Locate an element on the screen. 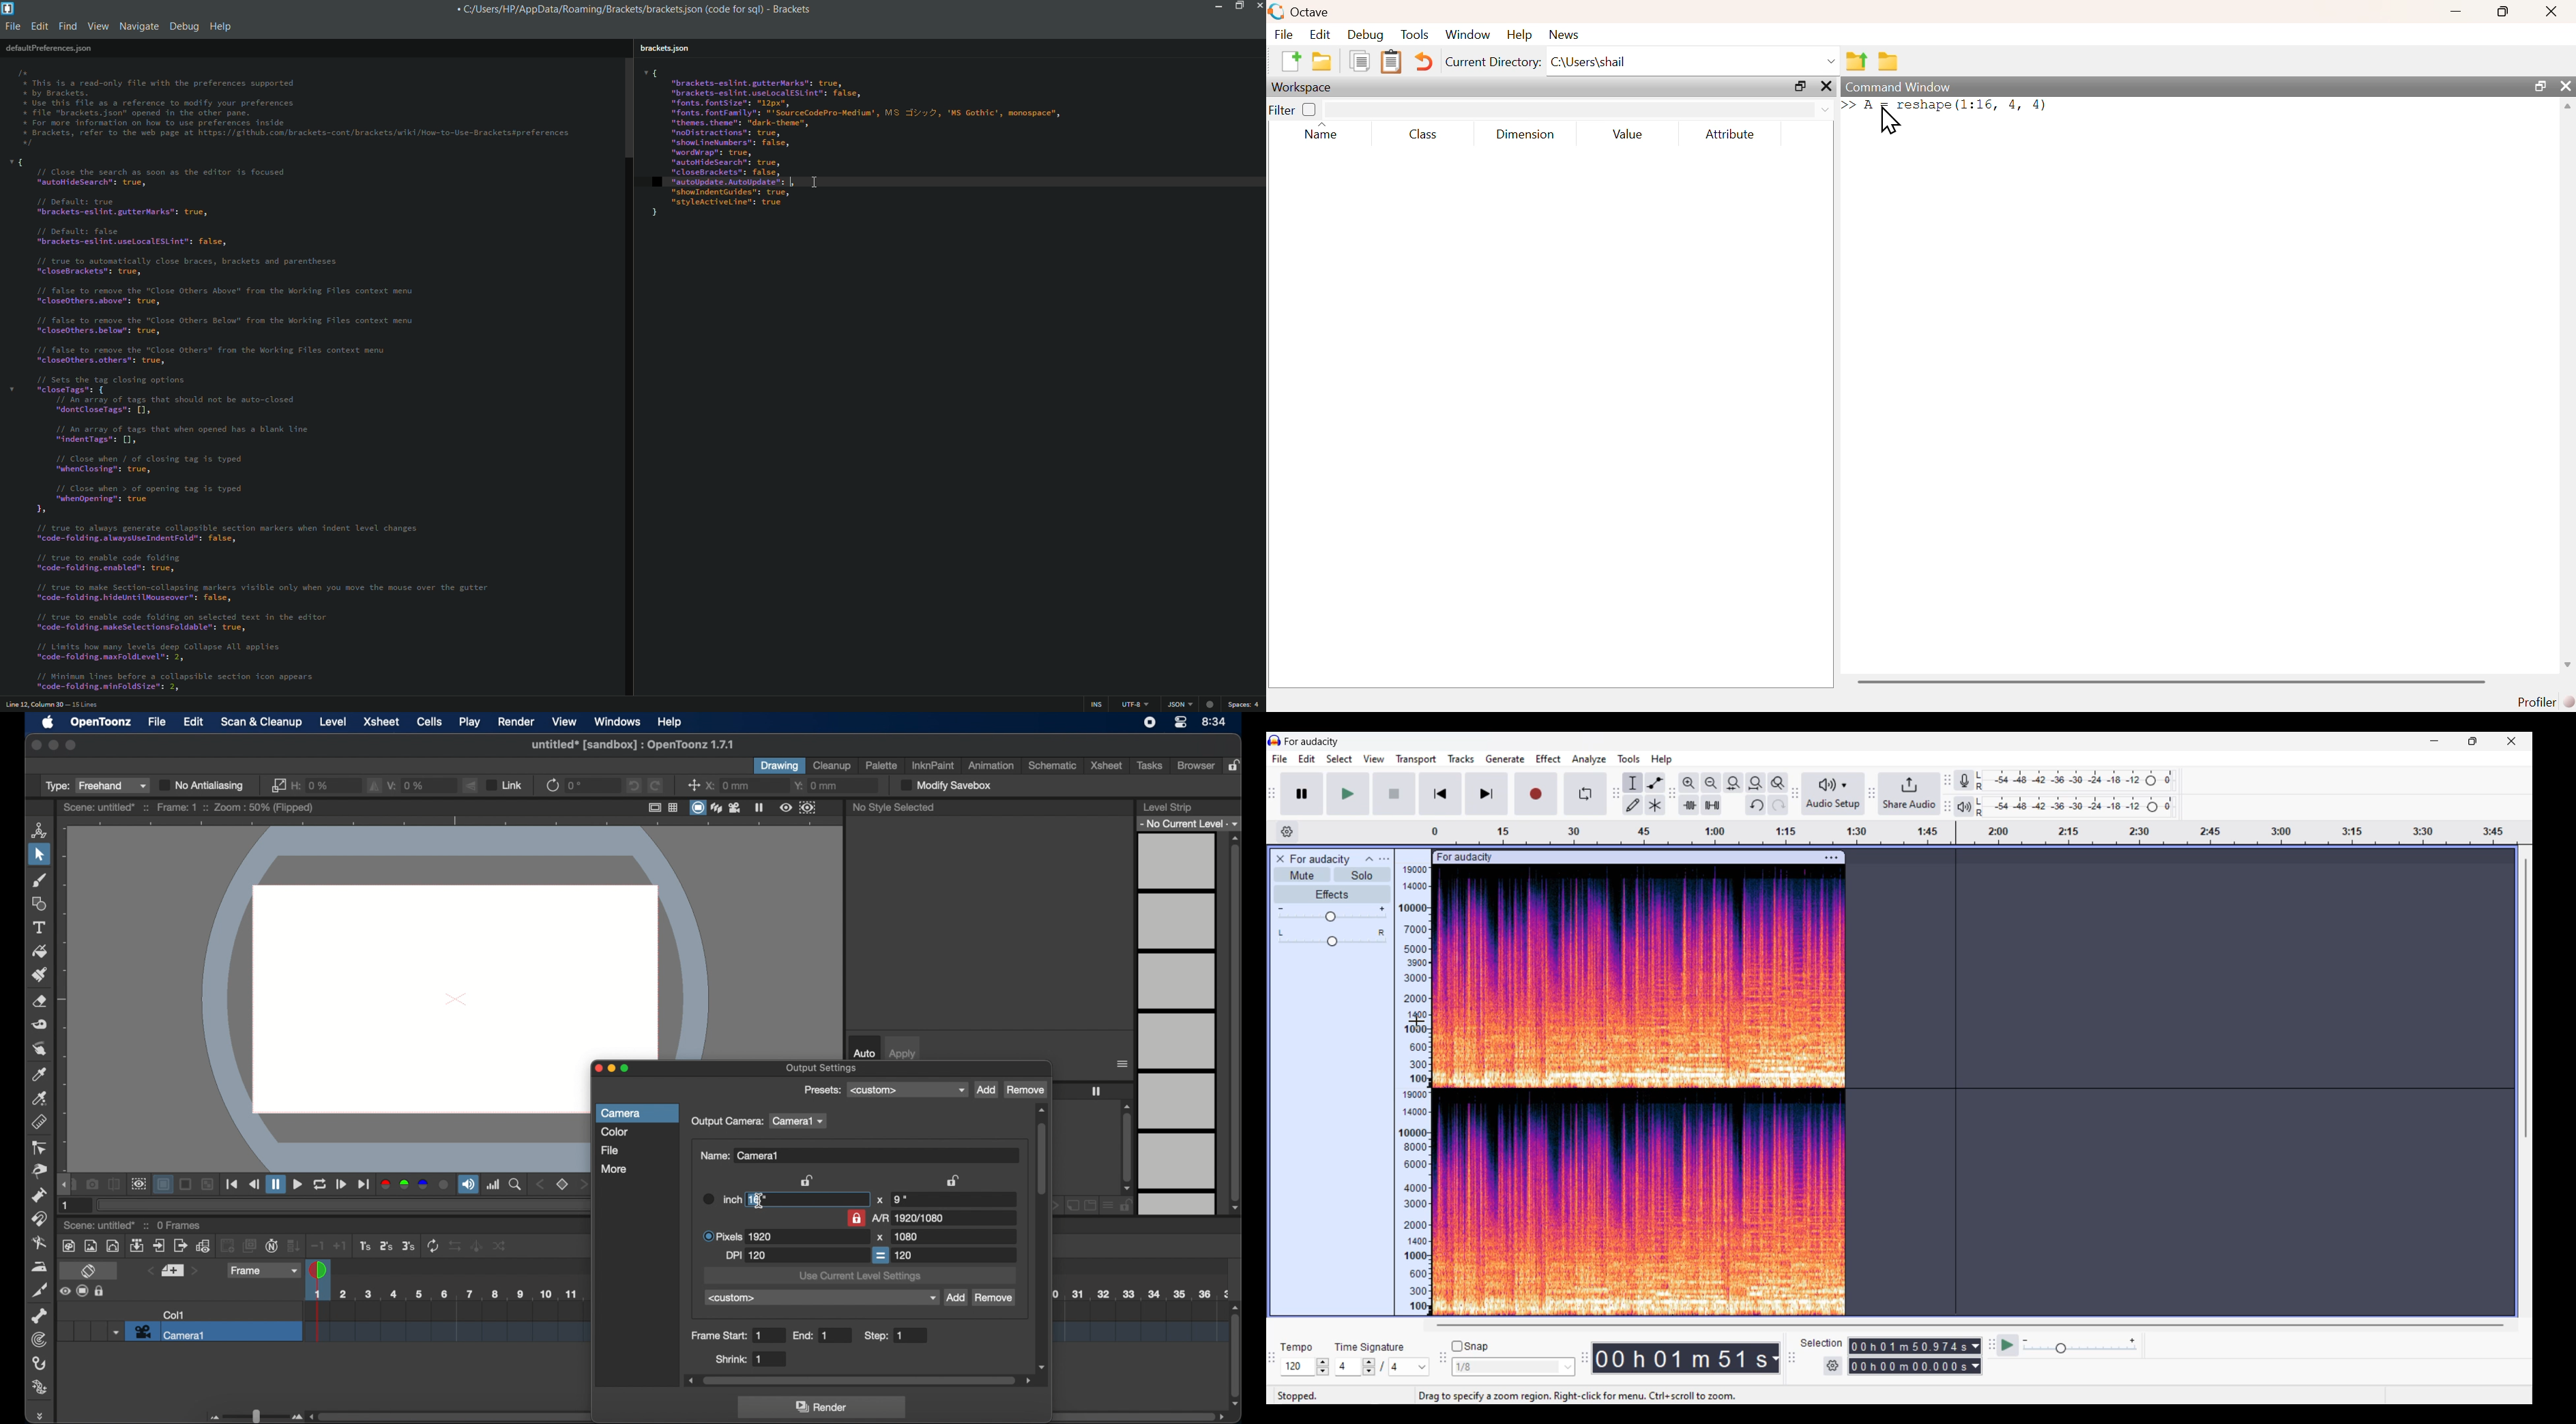  for audacity is located at coordinates (1469, 856).